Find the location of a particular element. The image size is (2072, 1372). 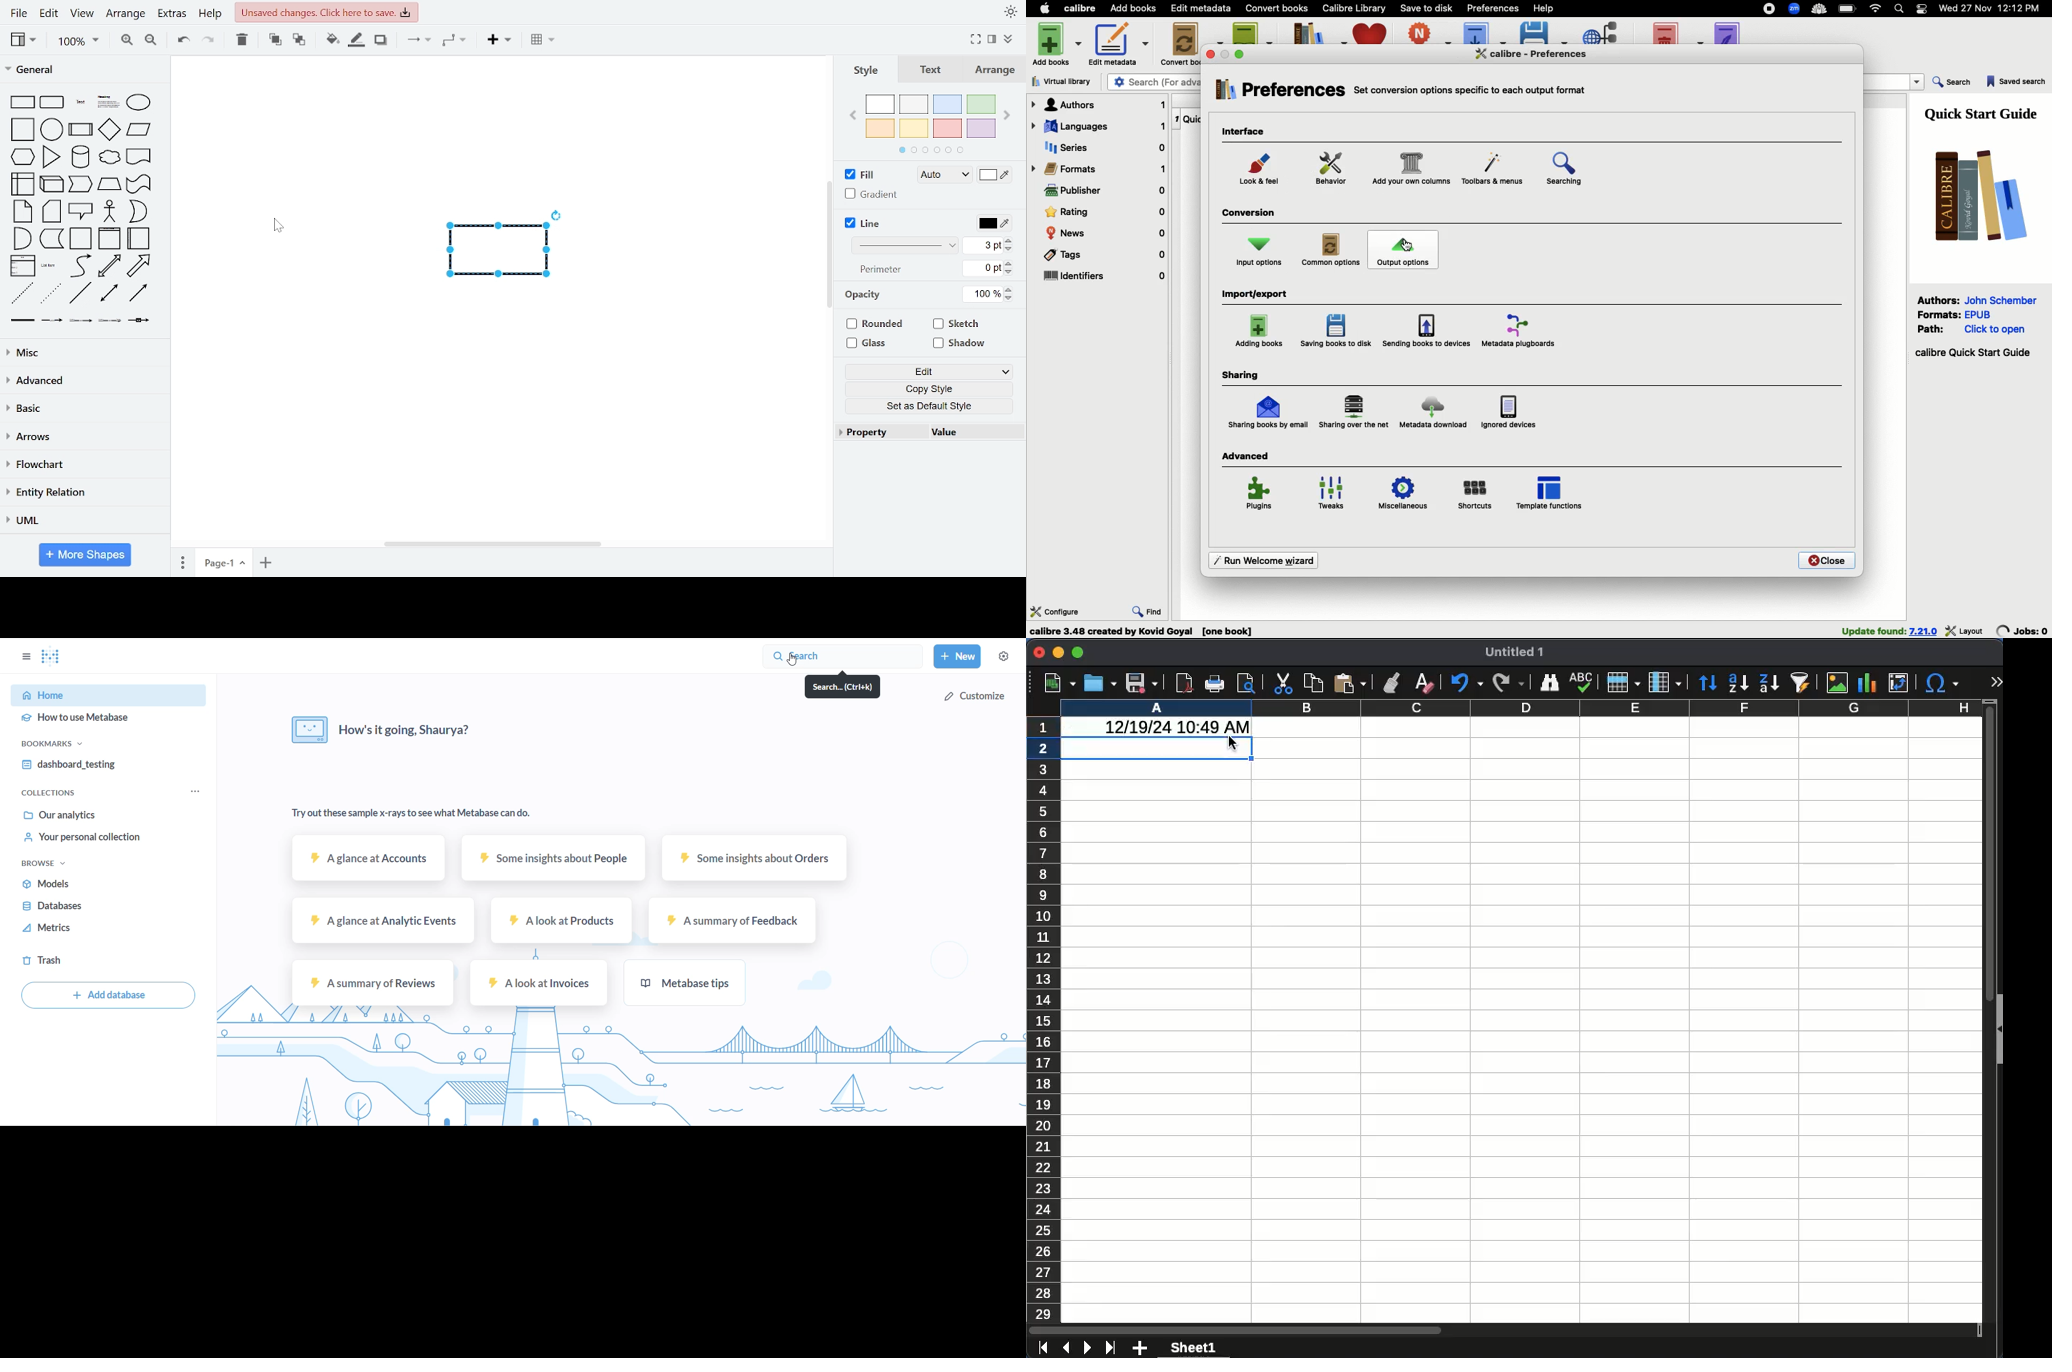

show/hide sidebar is located at coordinates (24, 658).